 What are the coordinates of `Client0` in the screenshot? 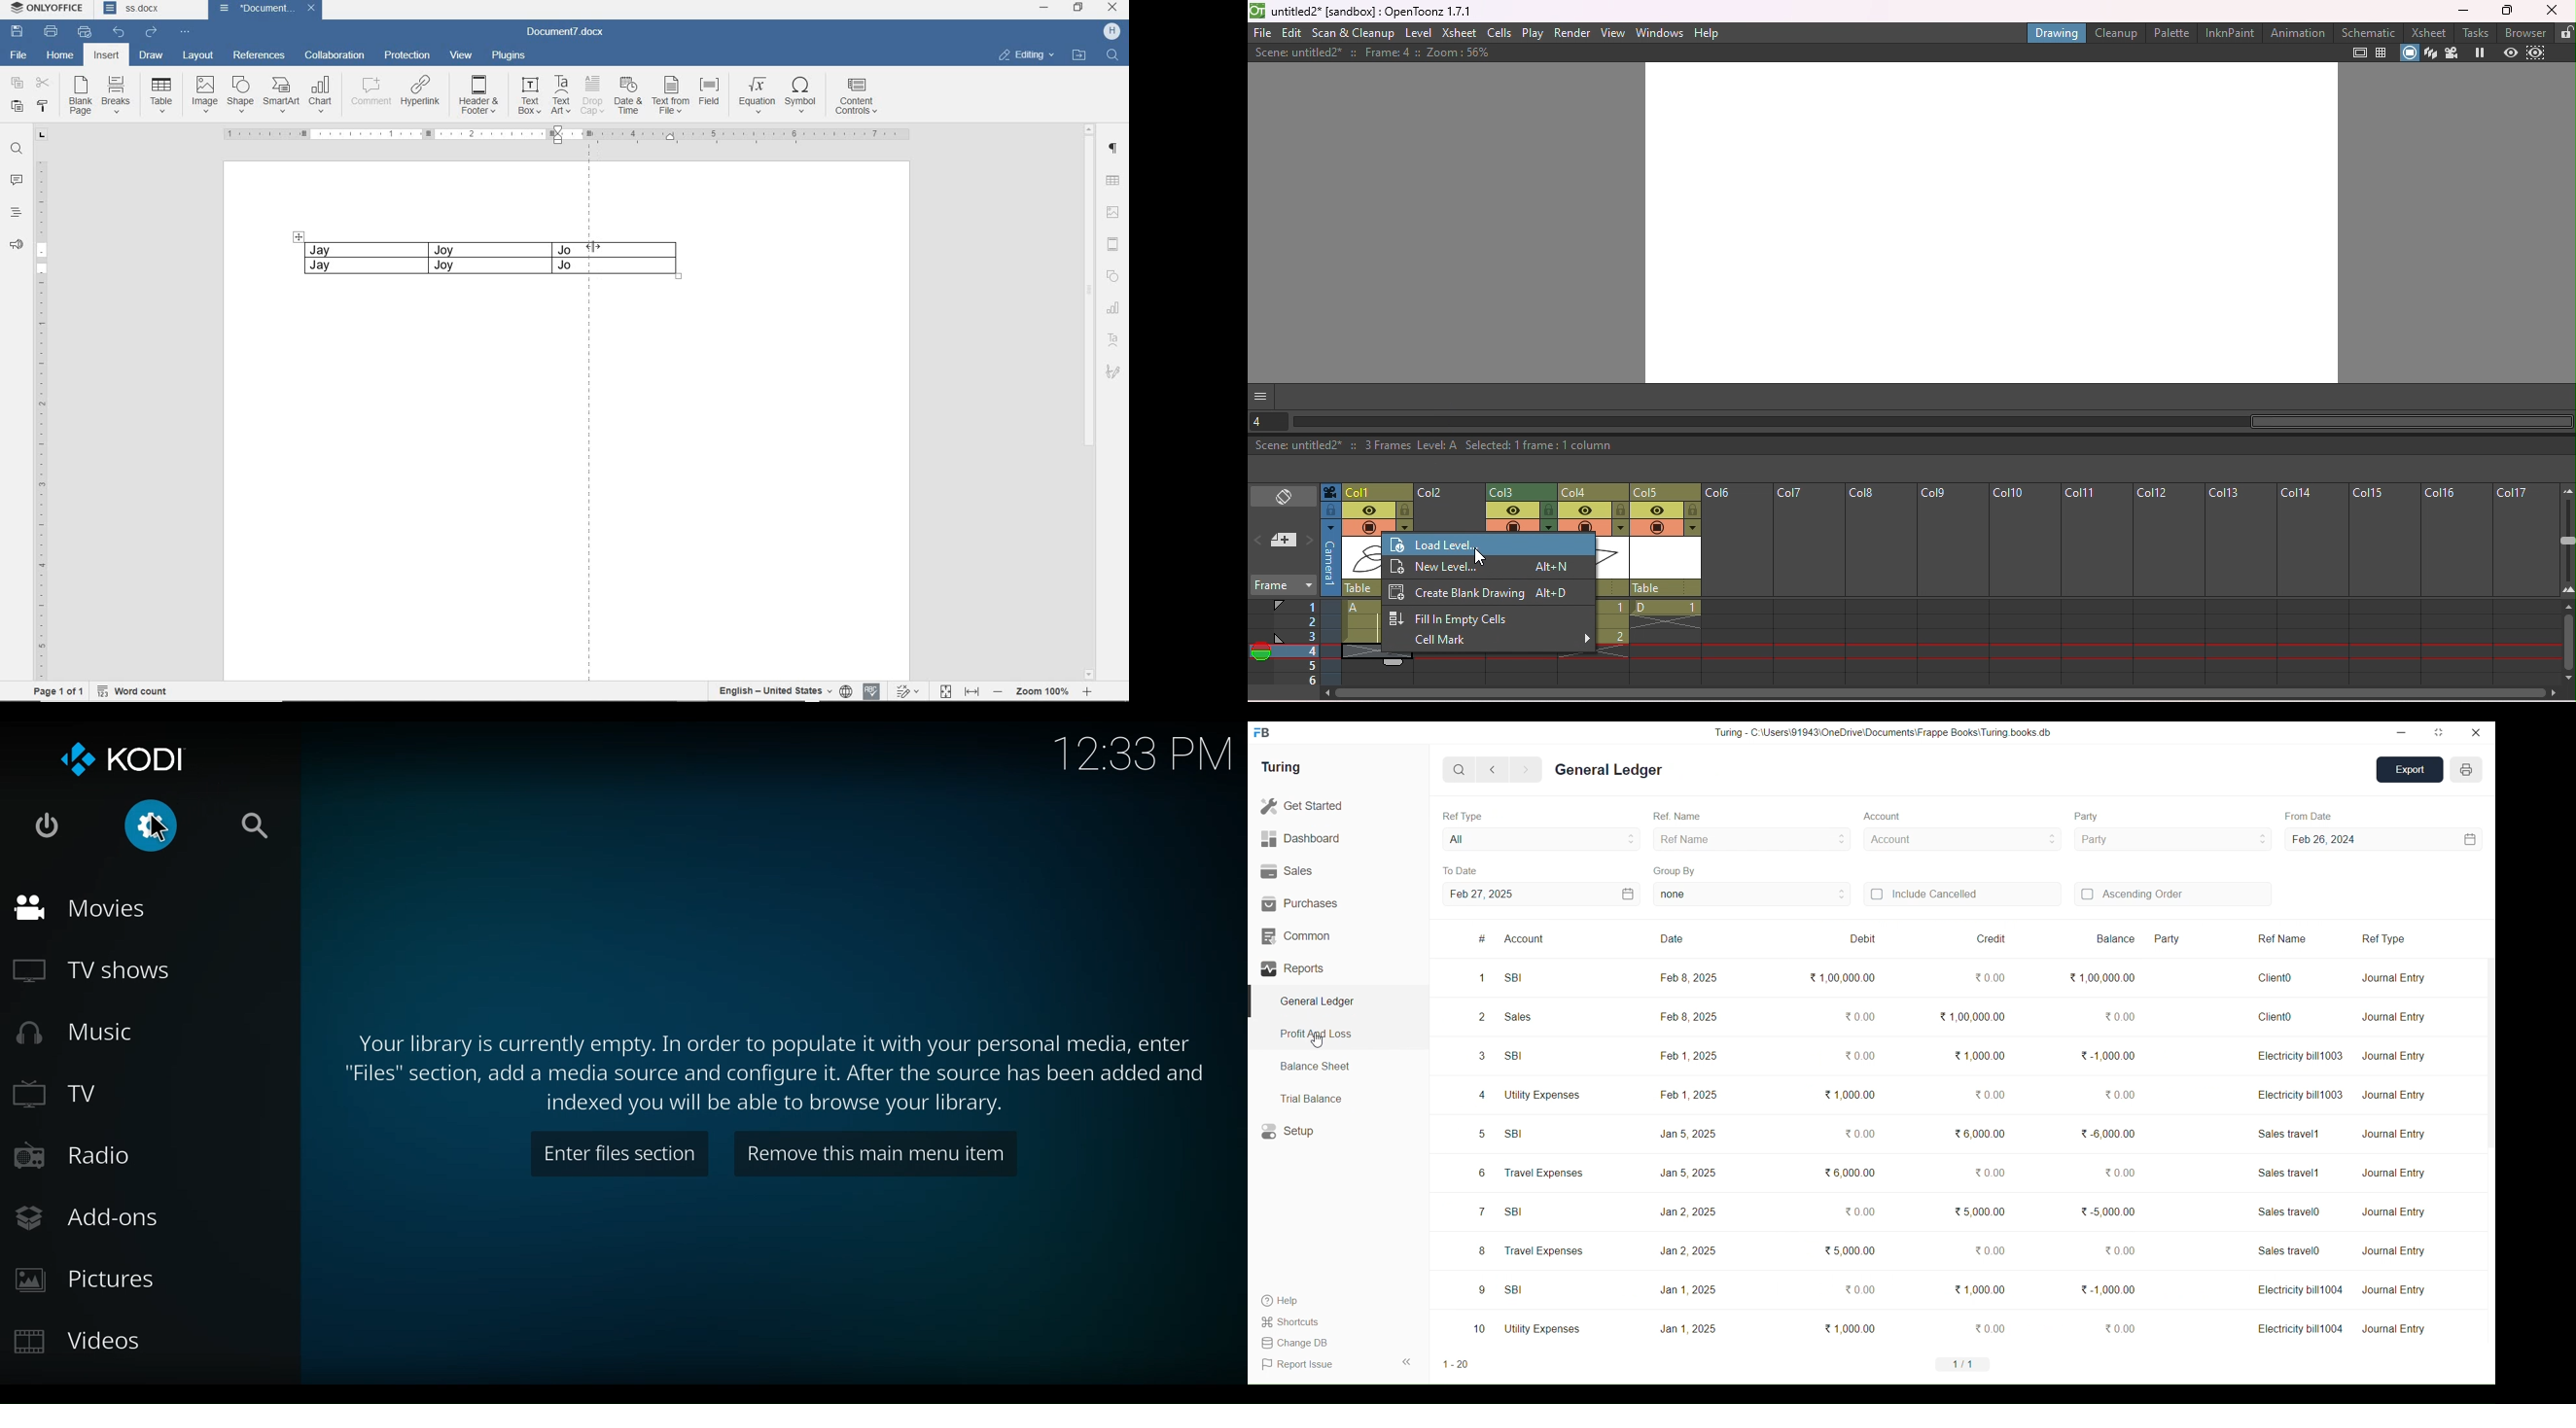 It's located at (2275, 1017).